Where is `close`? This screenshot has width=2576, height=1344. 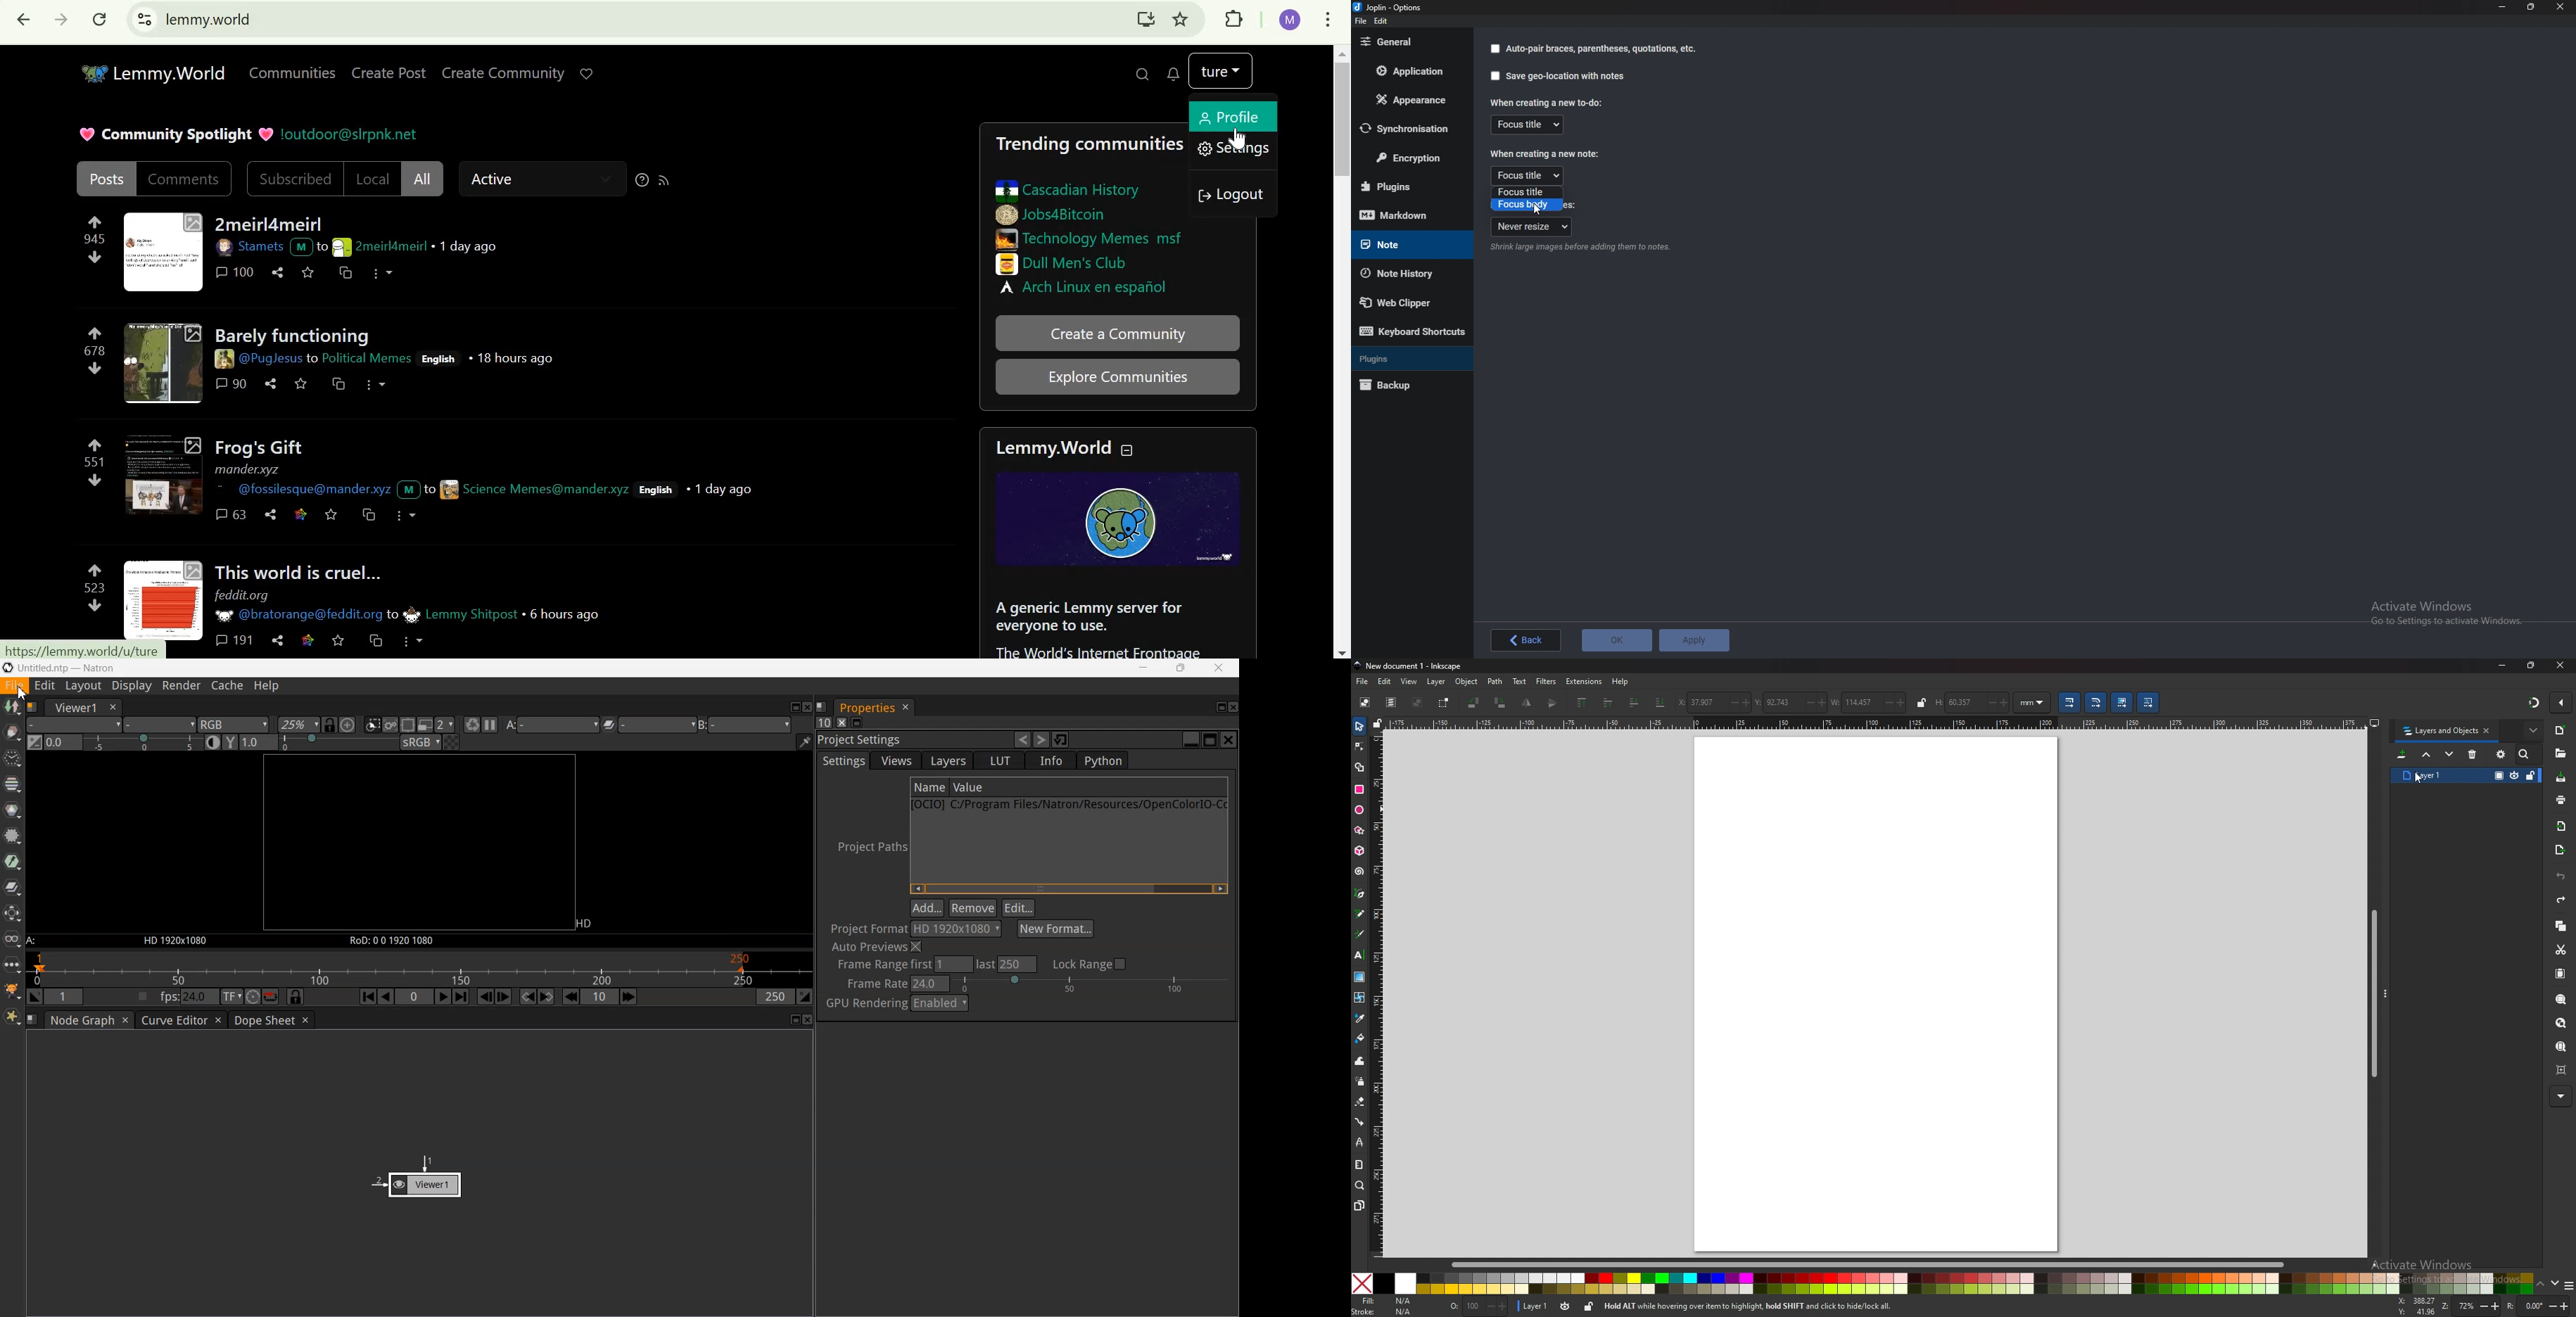
close is located at coordinates (2560, 7).